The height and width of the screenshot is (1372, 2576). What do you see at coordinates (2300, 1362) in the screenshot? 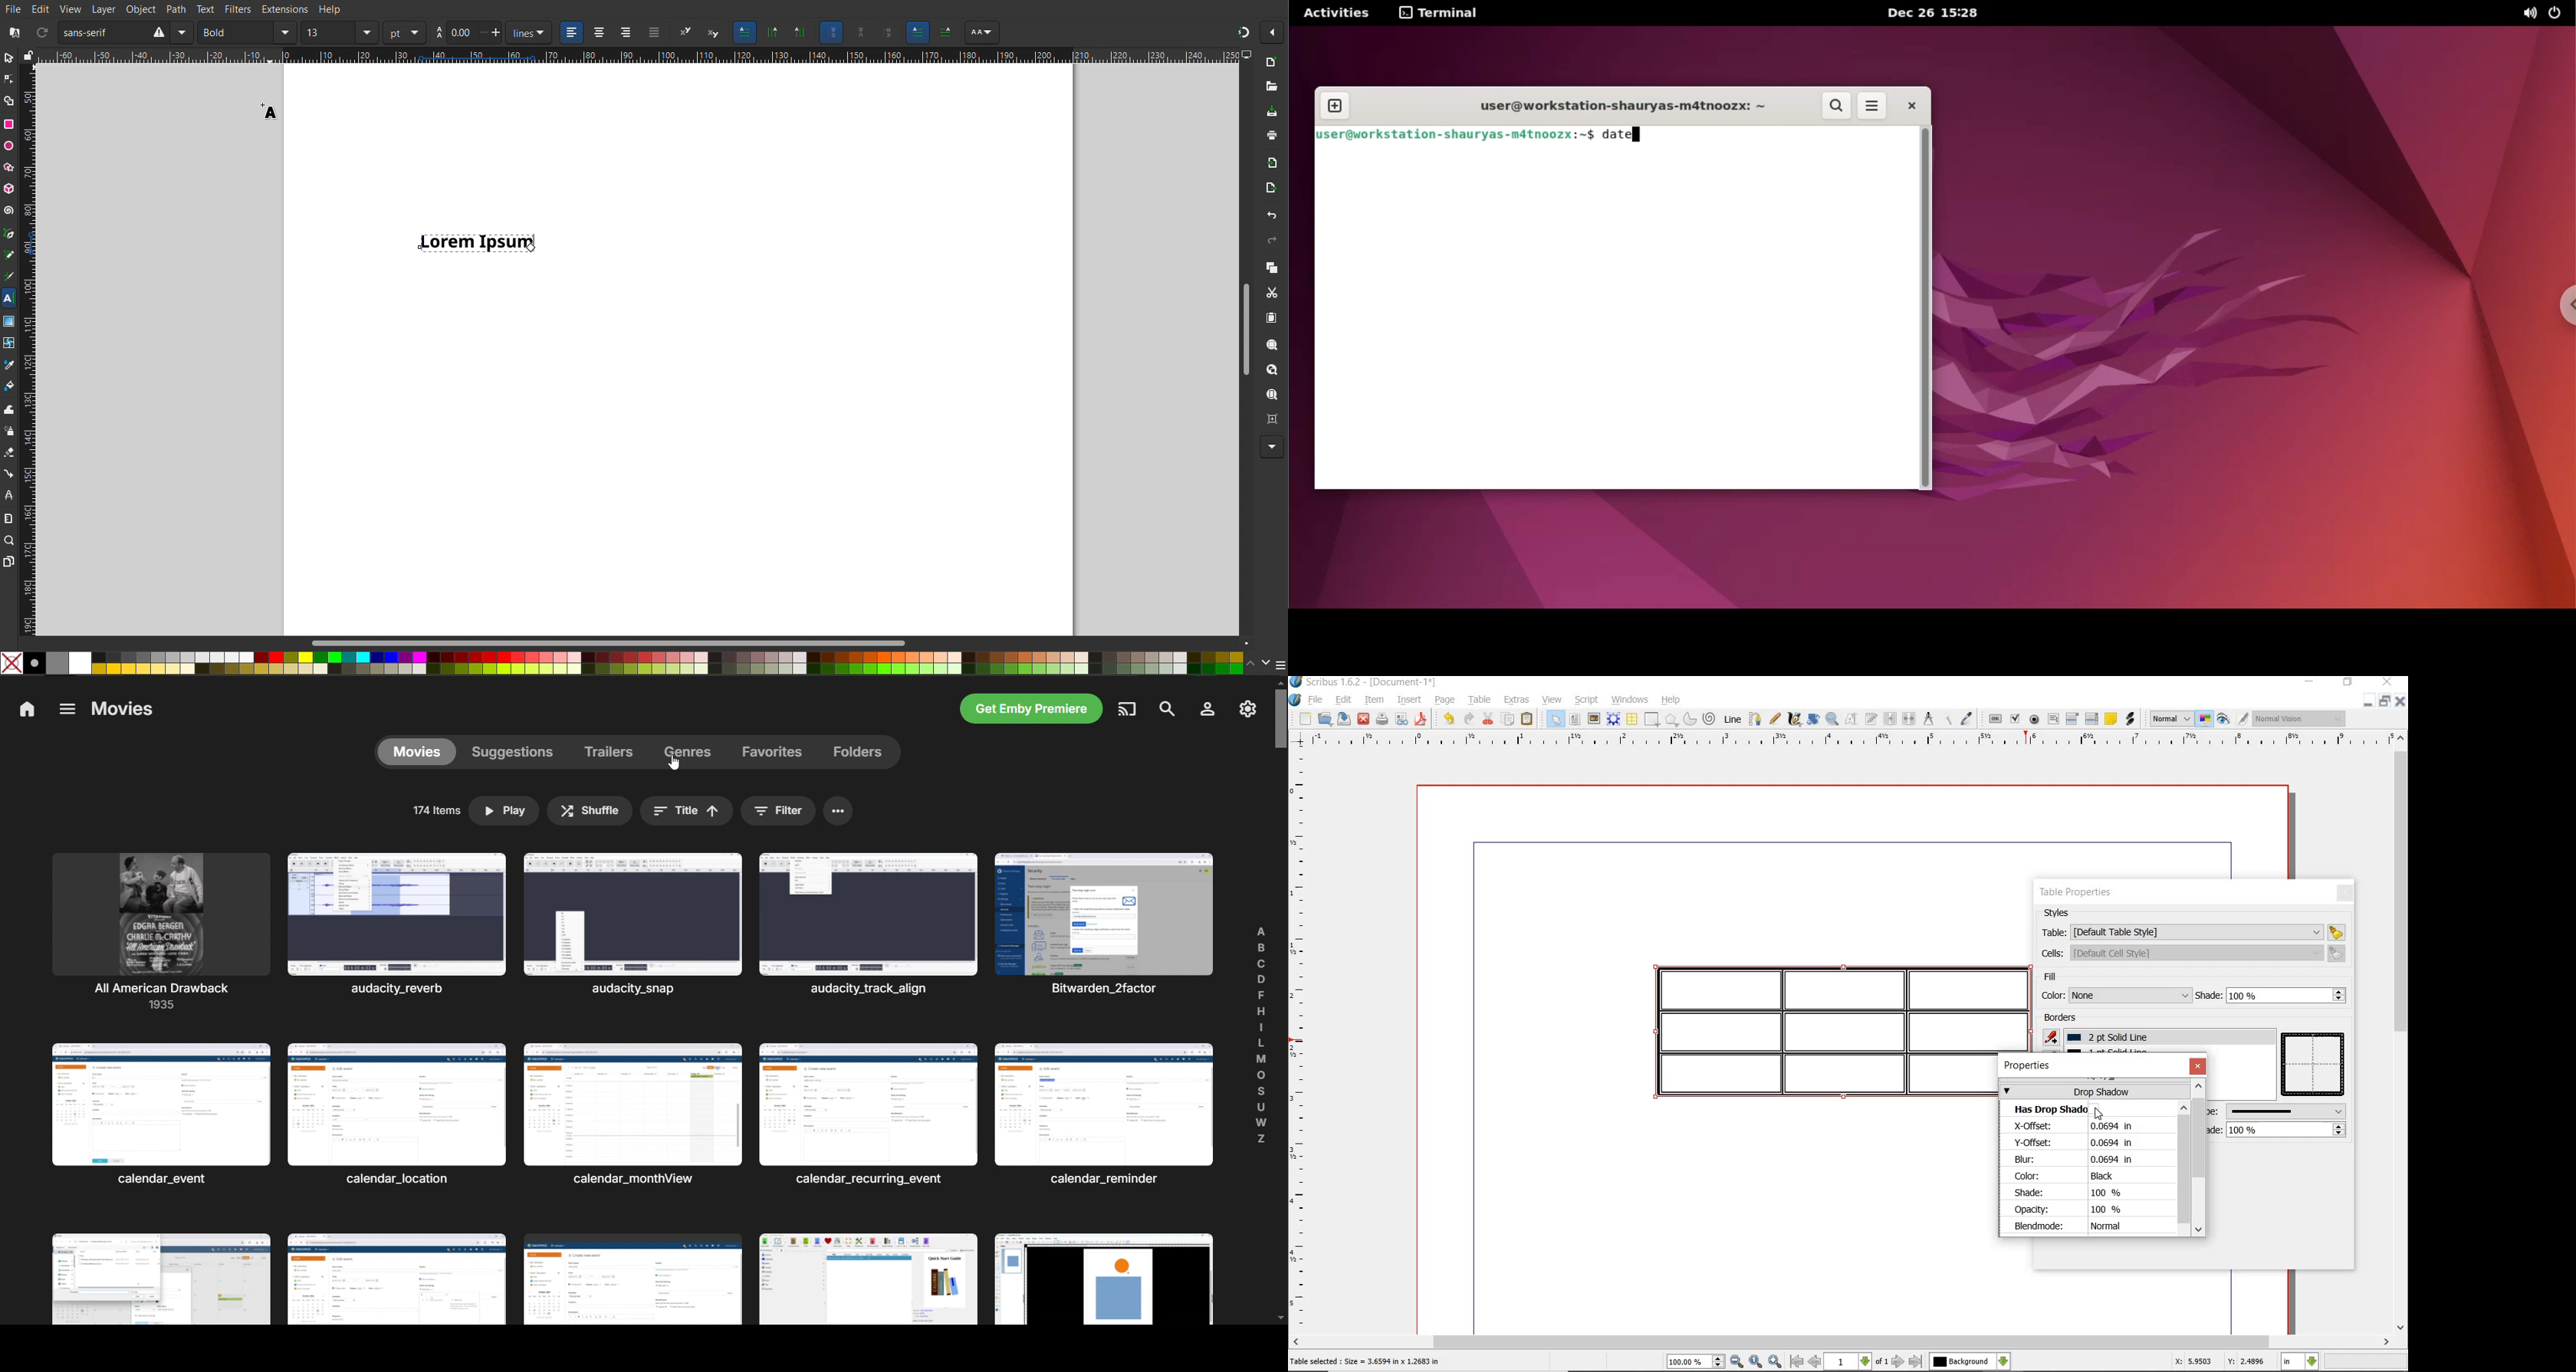
I see `select current unit` at bounding box center [2300, 1362].